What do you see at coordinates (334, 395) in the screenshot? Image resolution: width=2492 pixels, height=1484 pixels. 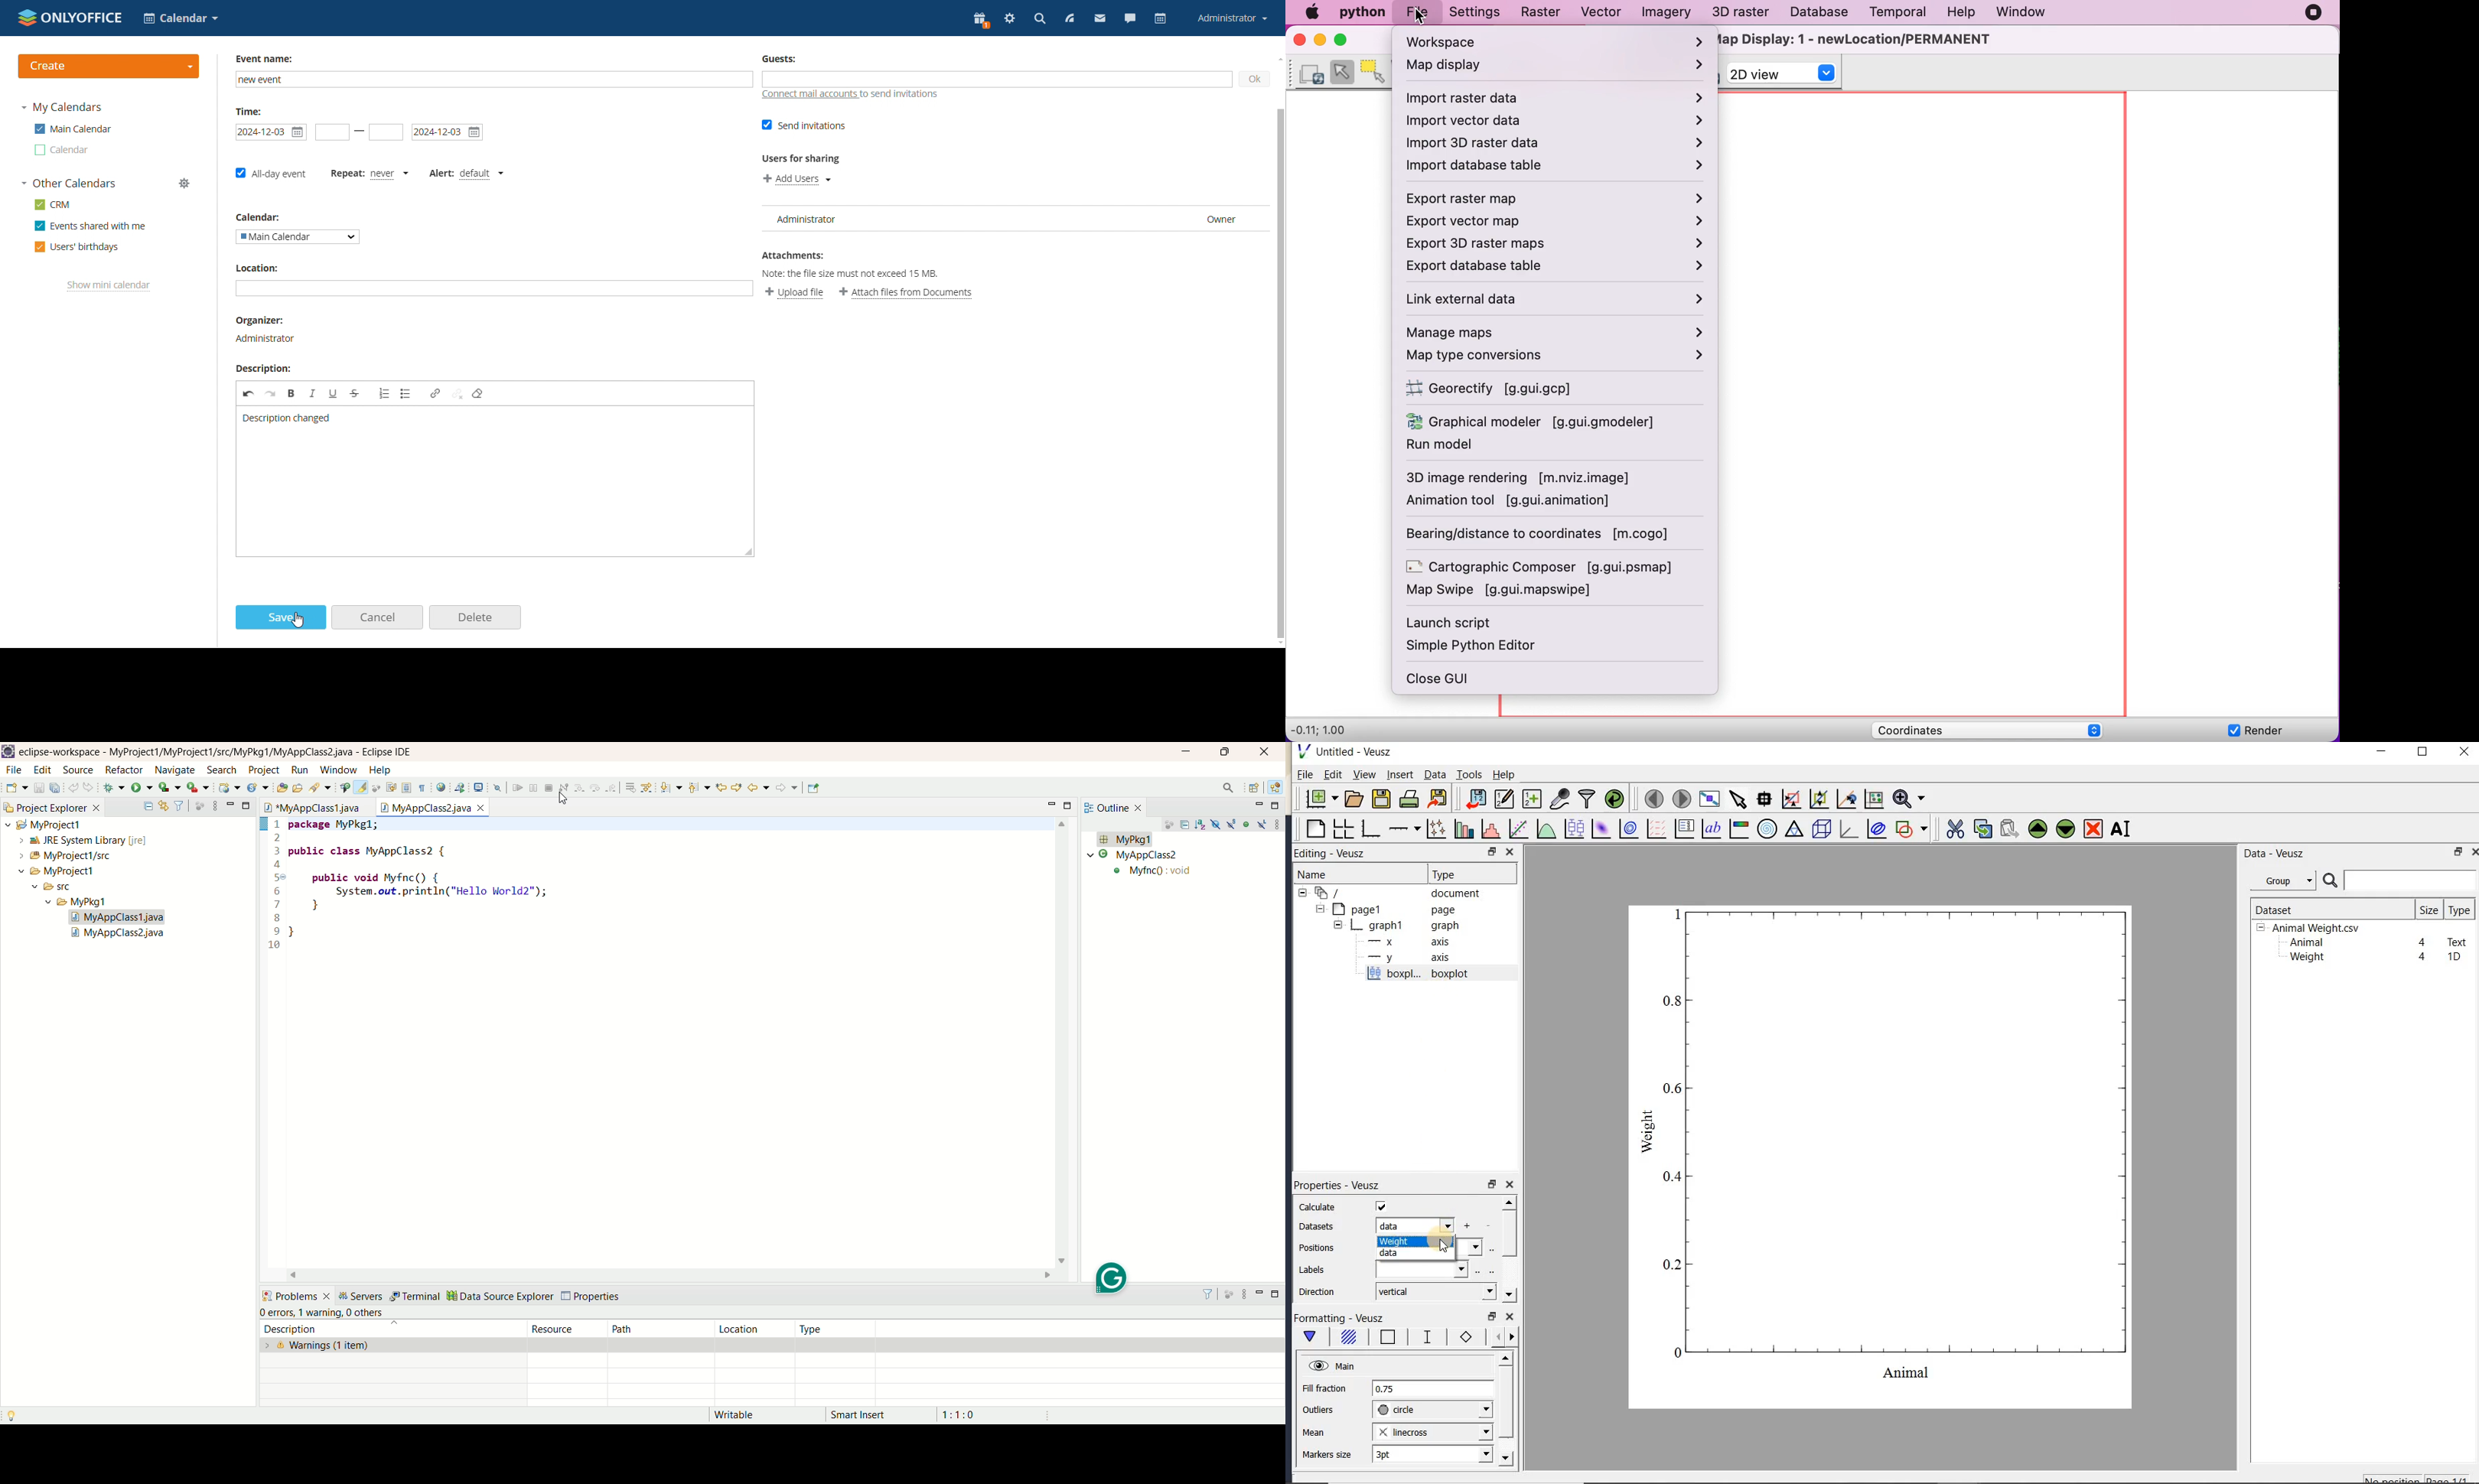 I see `underline` at bounding box center [334, 395].